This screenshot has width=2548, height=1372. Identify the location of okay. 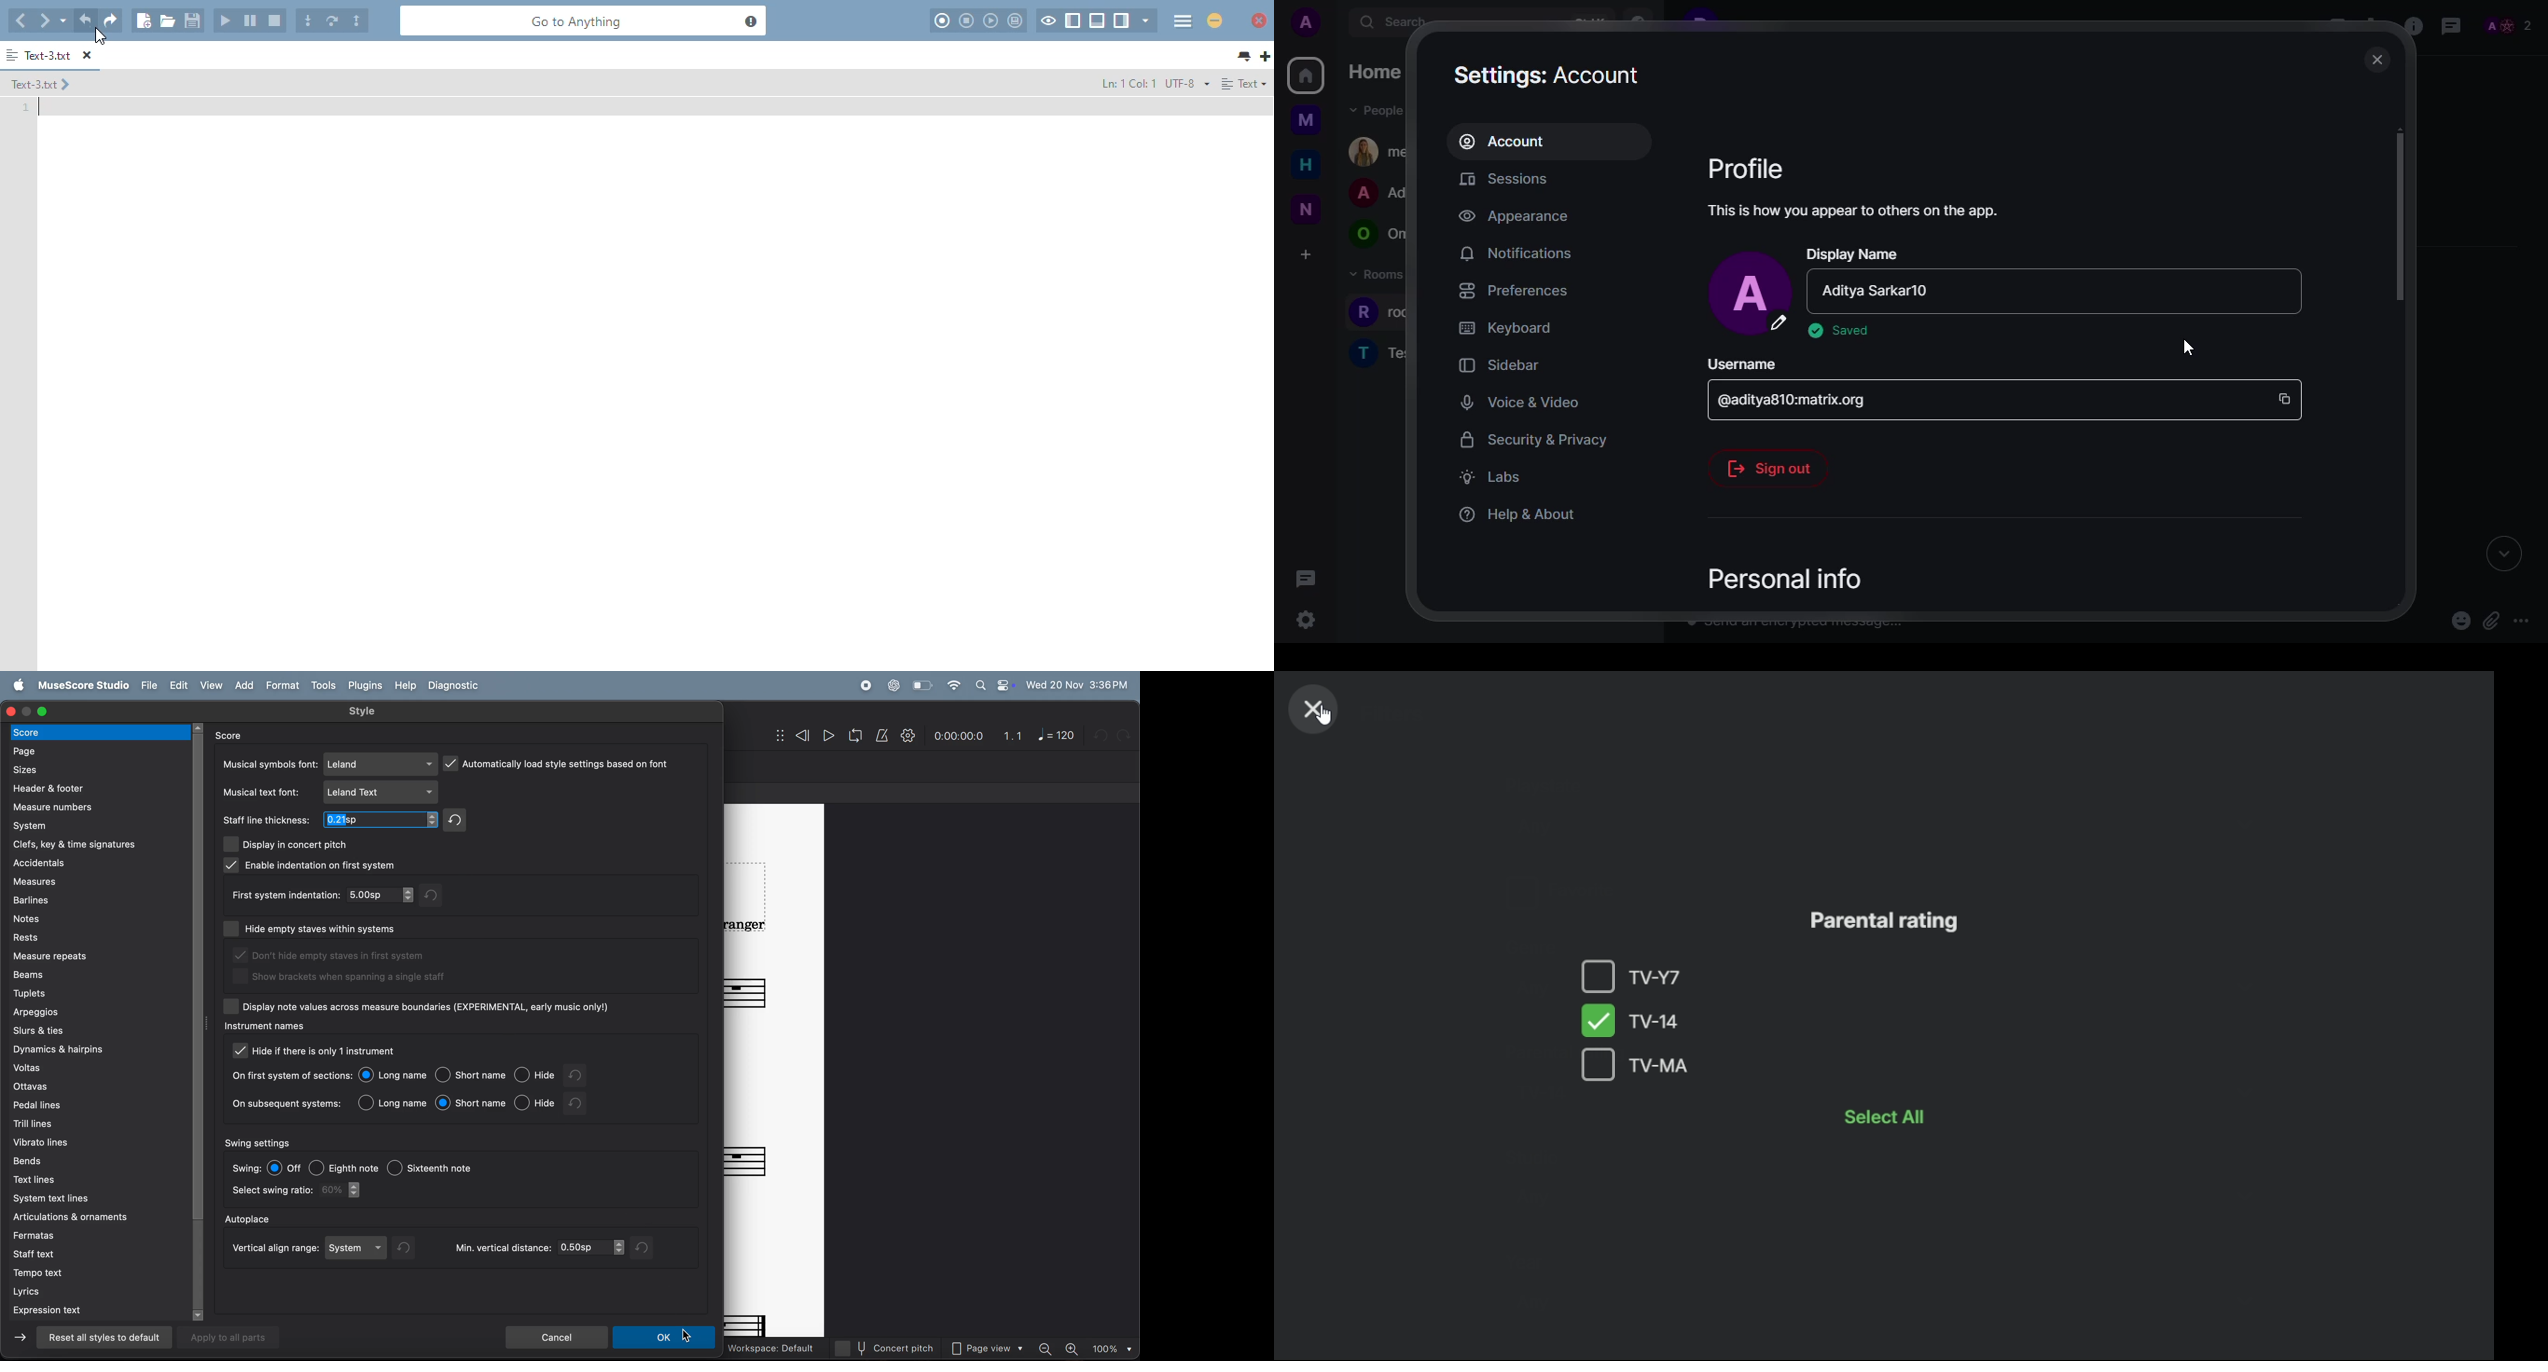
(666, 1338).